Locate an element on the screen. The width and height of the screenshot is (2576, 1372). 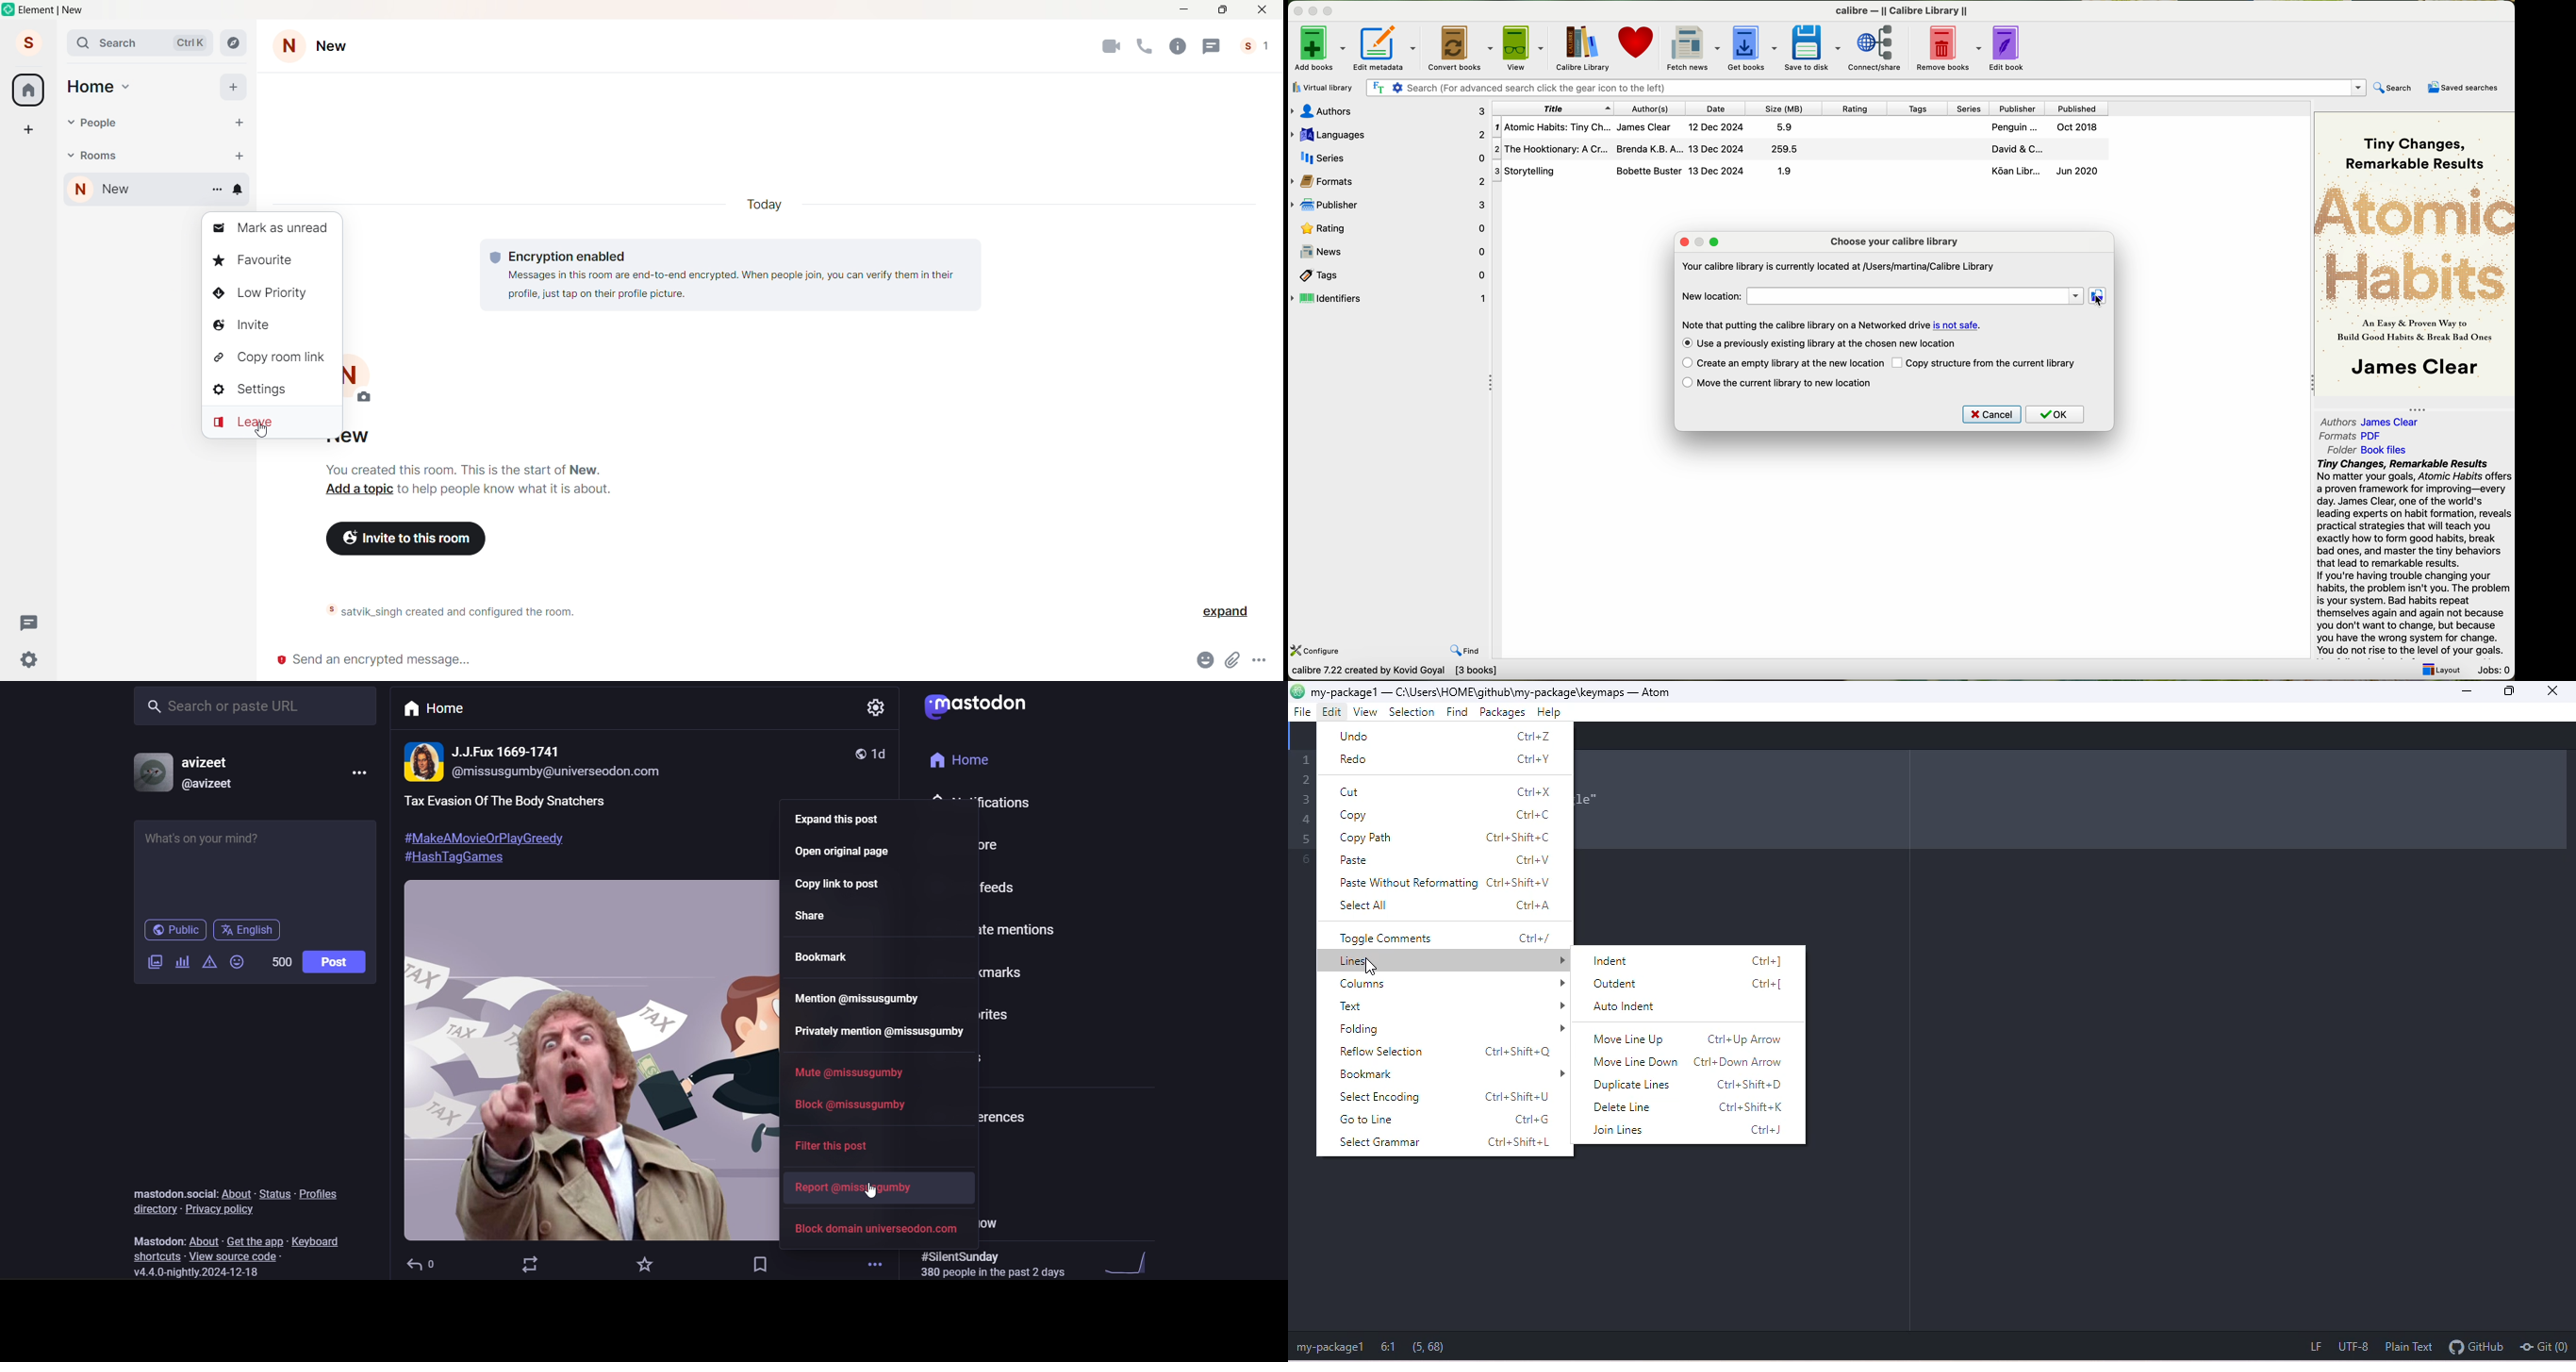
Emoji is located at coordinates (1209, 659).